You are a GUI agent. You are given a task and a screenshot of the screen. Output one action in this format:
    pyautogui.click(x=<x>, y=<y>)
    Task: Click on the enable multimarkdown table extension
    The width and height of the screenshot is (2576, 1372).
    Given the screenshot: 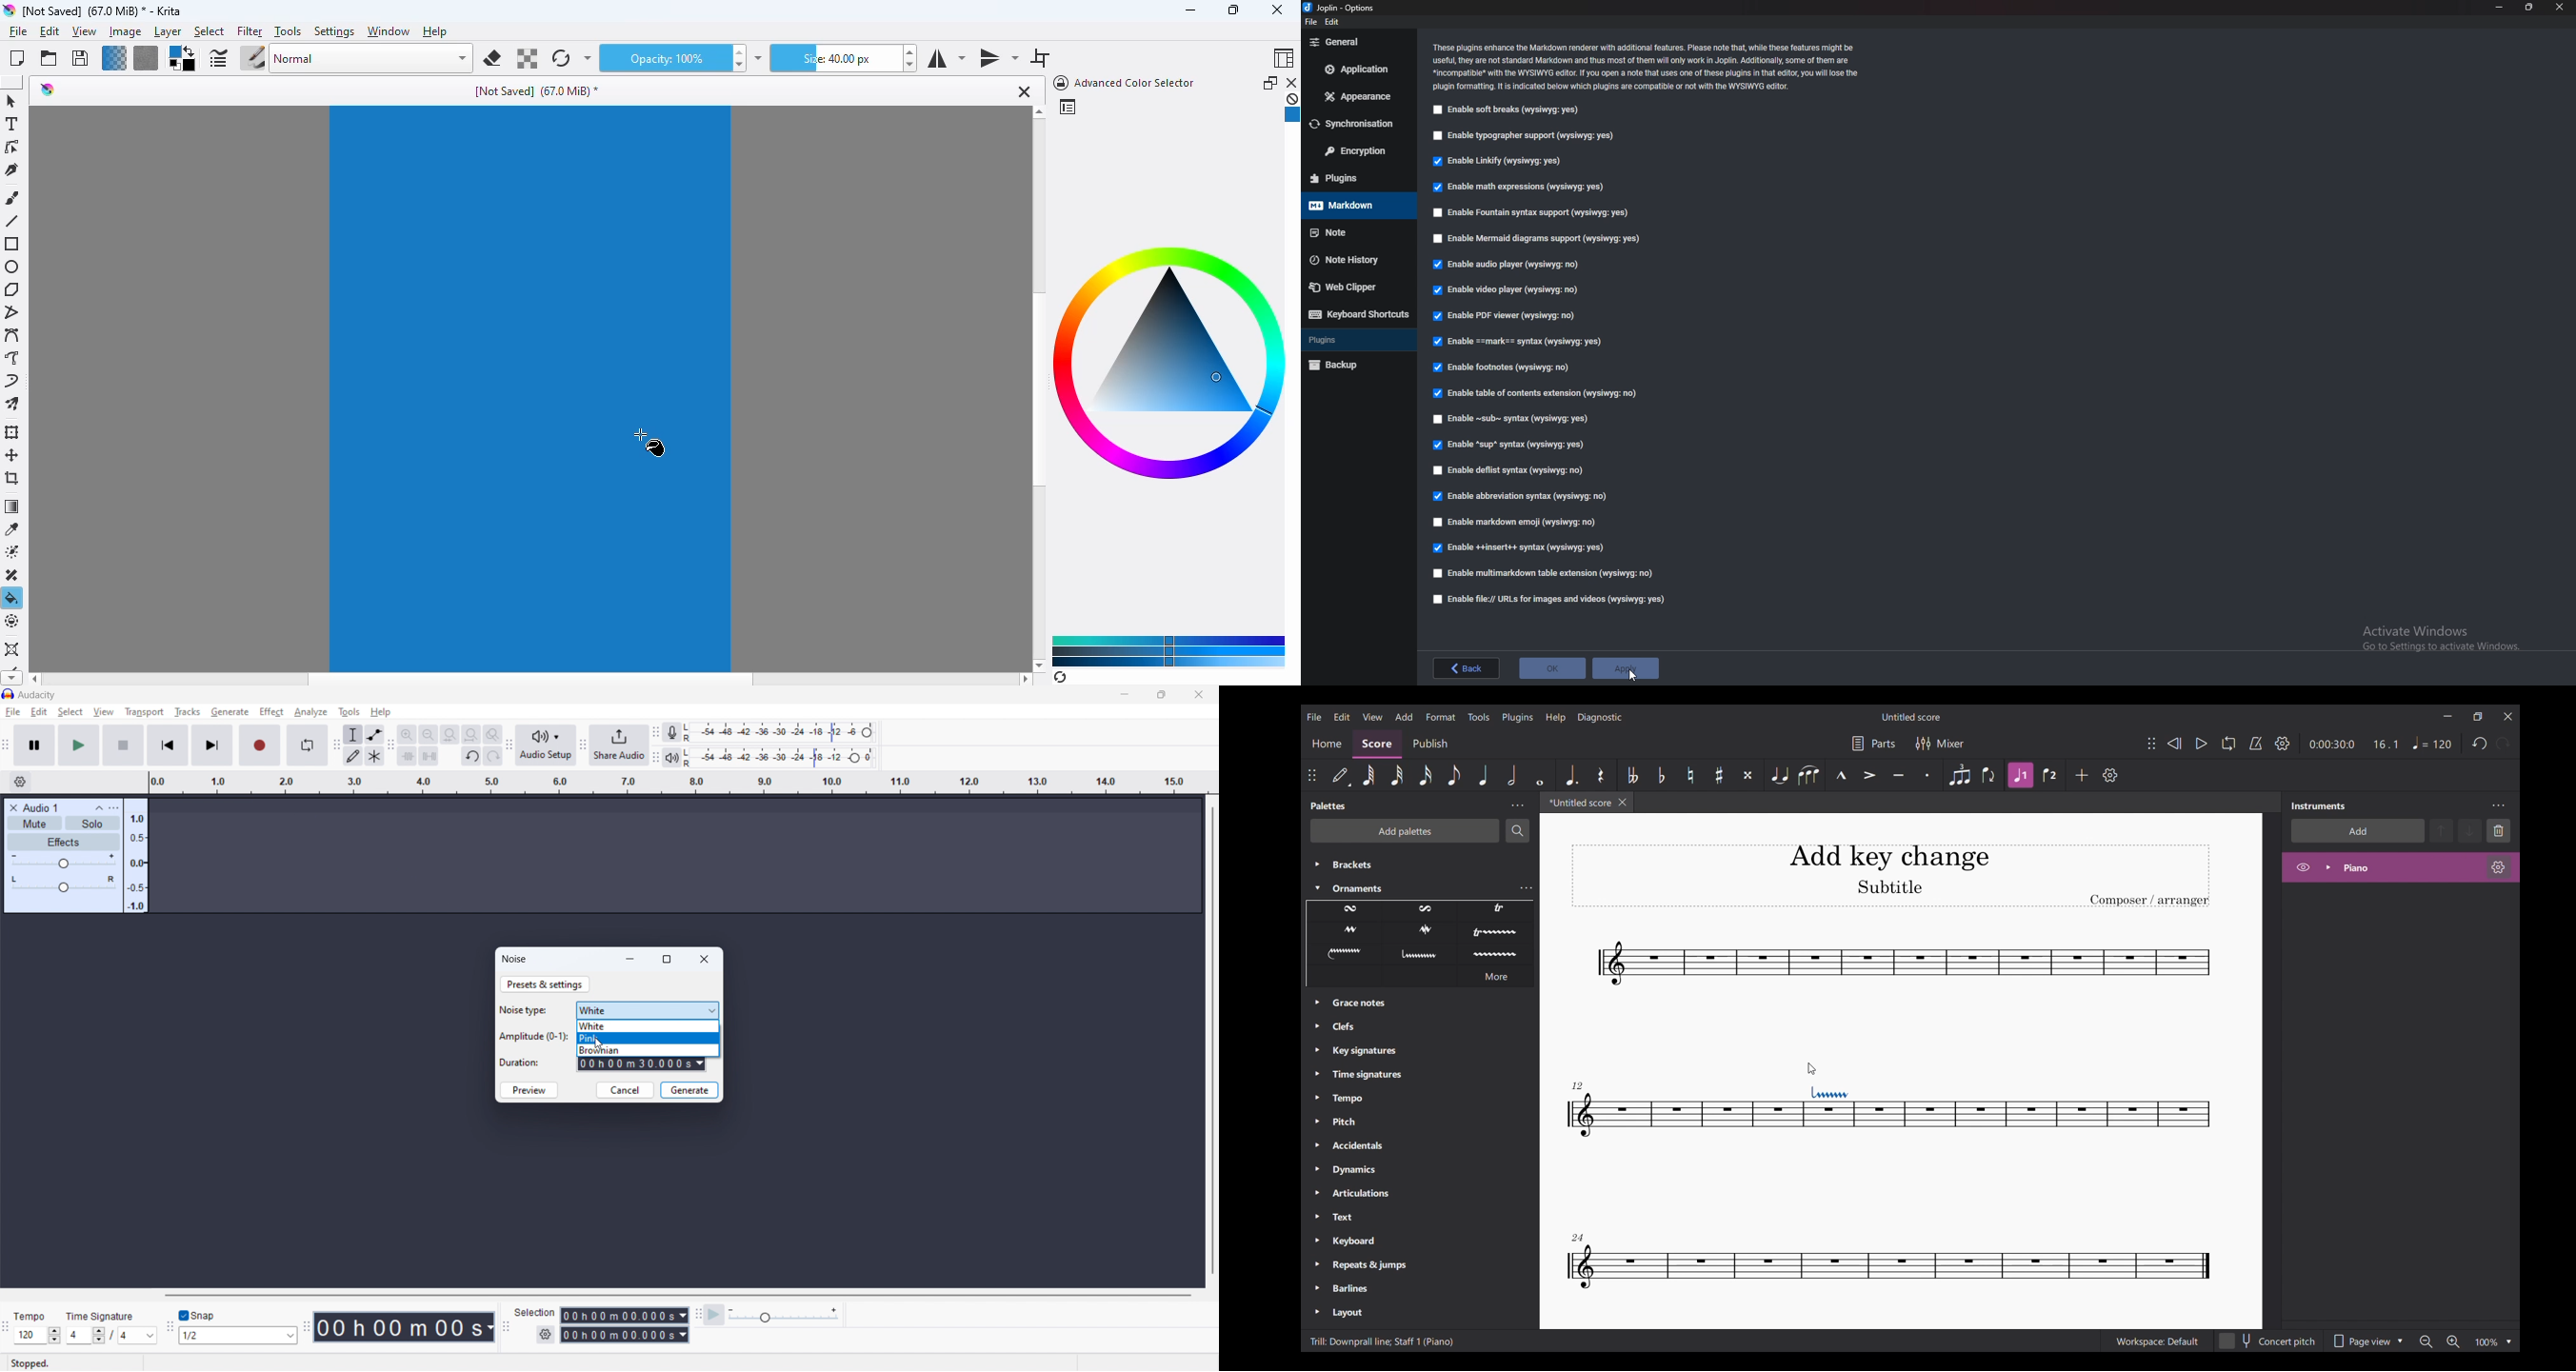 What is the action you would take?
    pyautogui.click(x=1546, y=574)
    